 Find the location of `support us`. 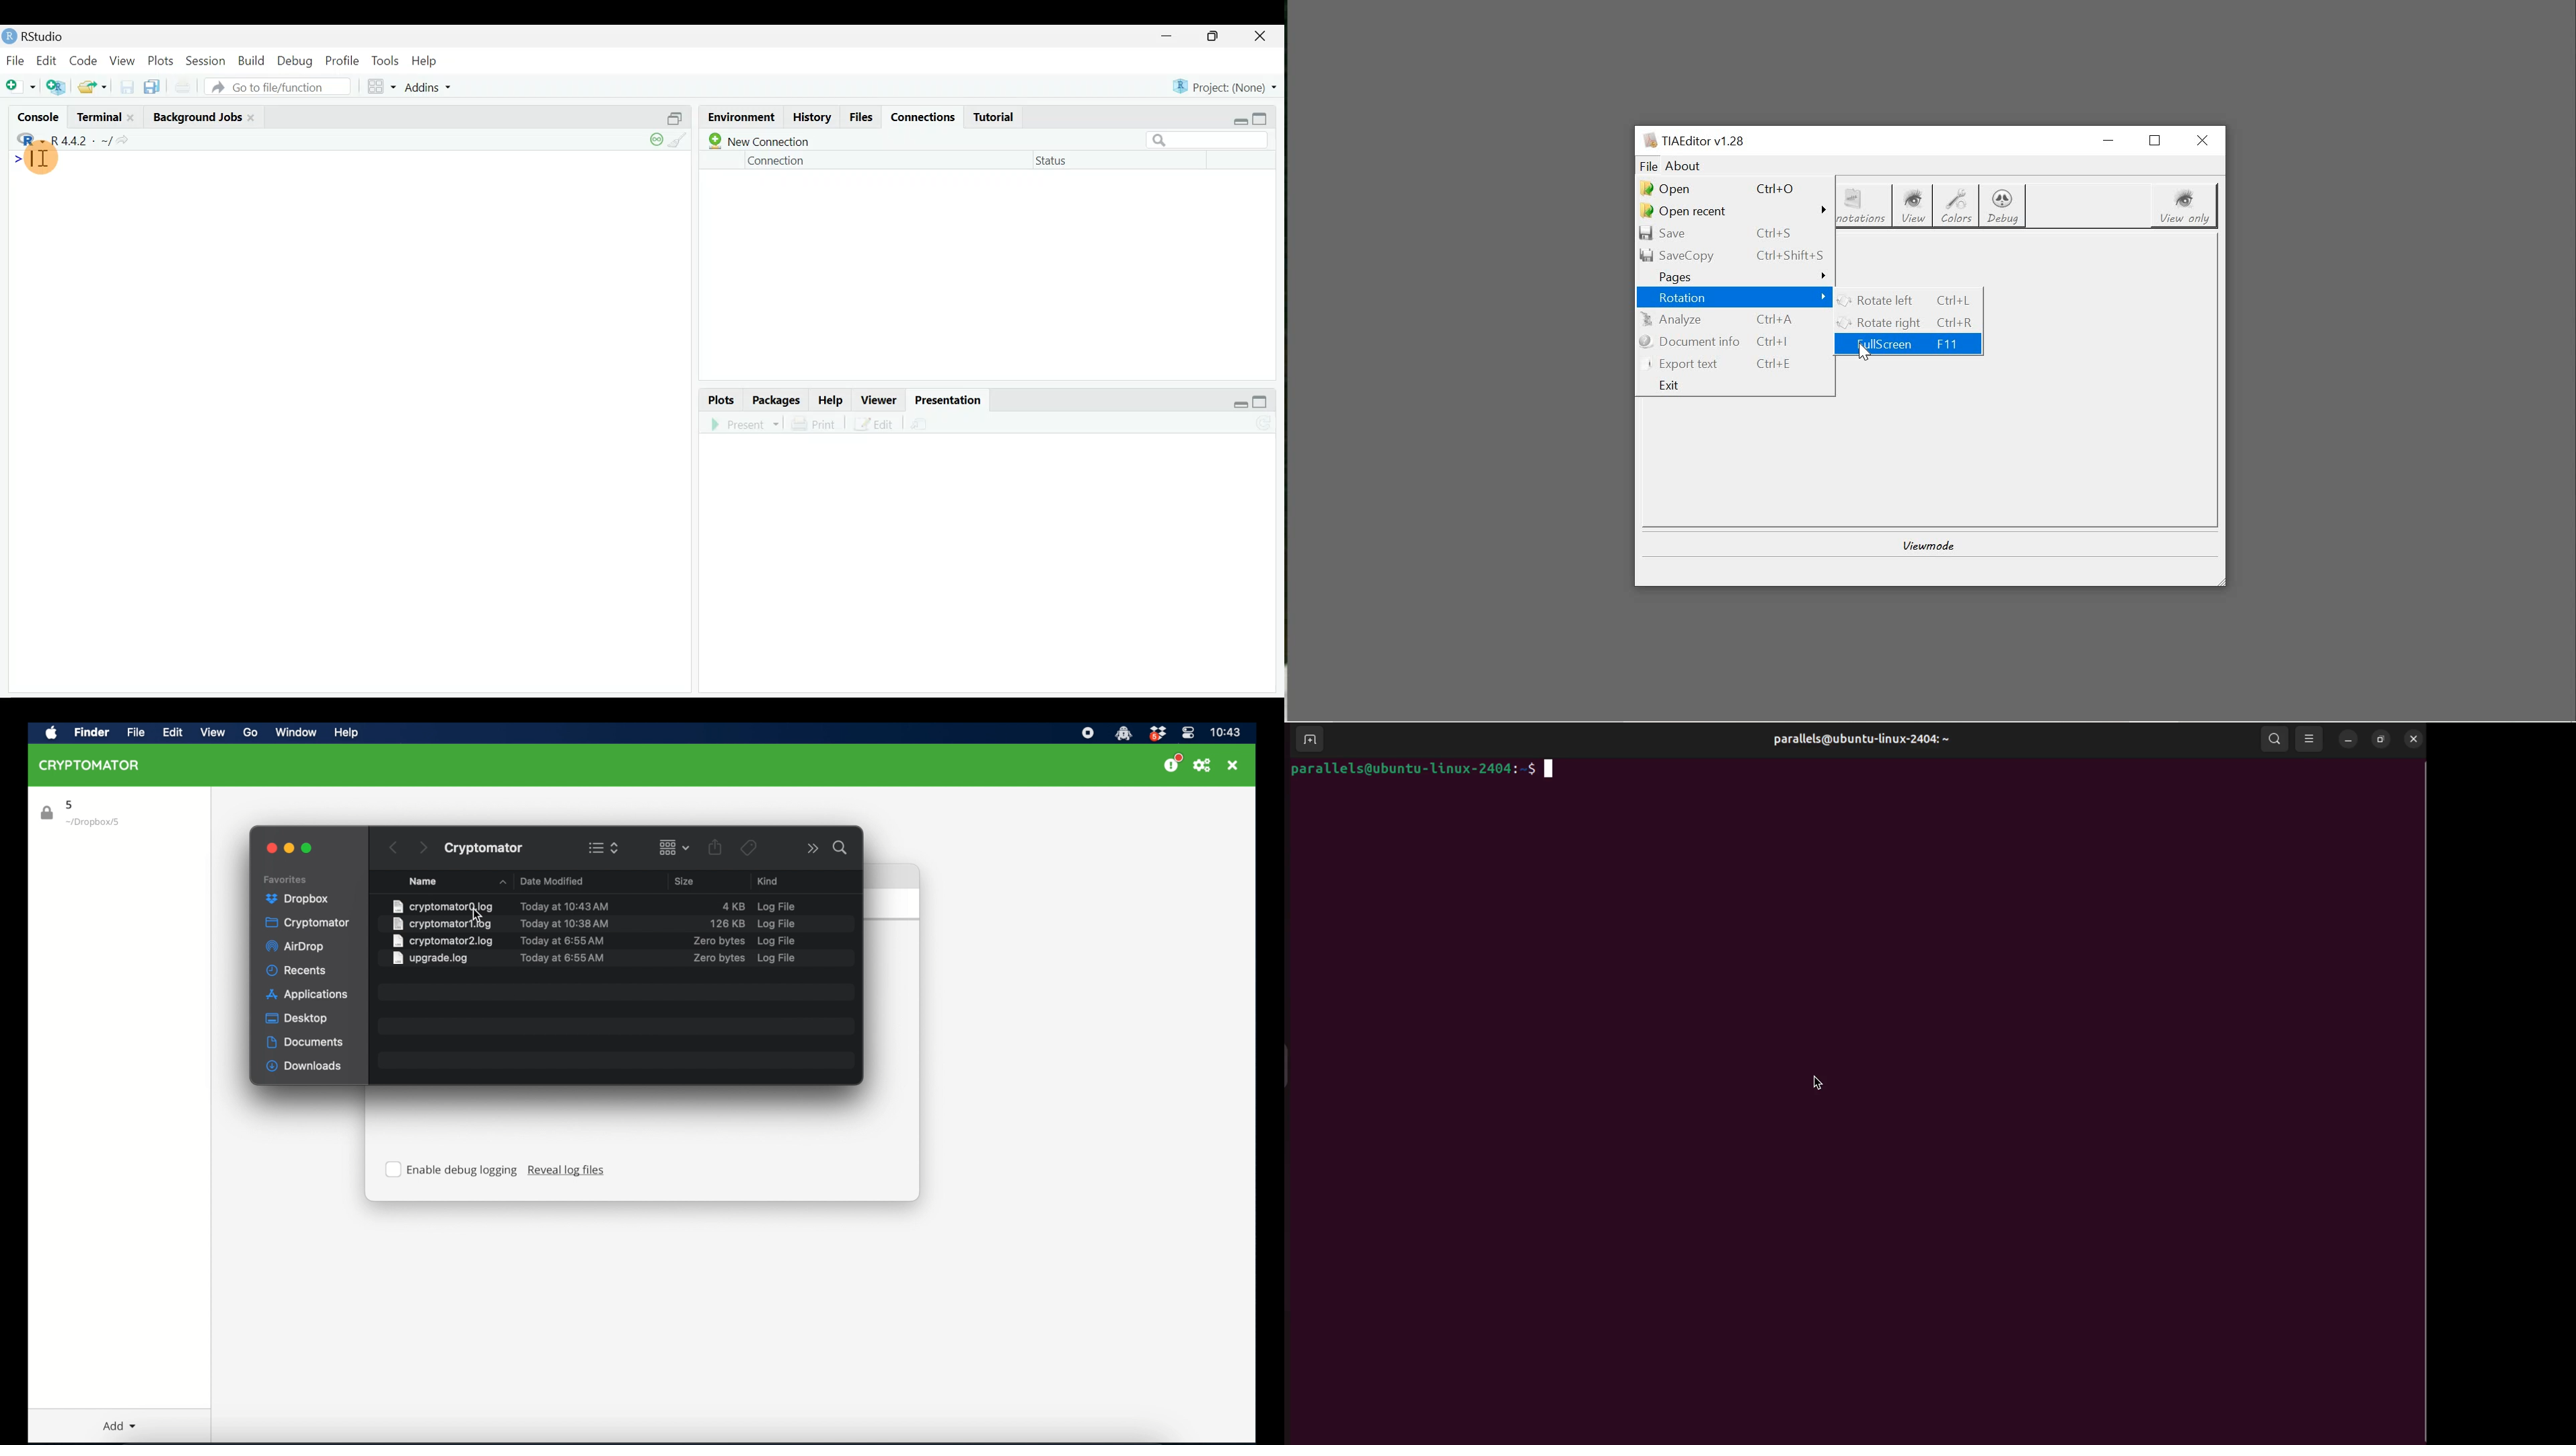

support us is located at coordinates (1174, 763).